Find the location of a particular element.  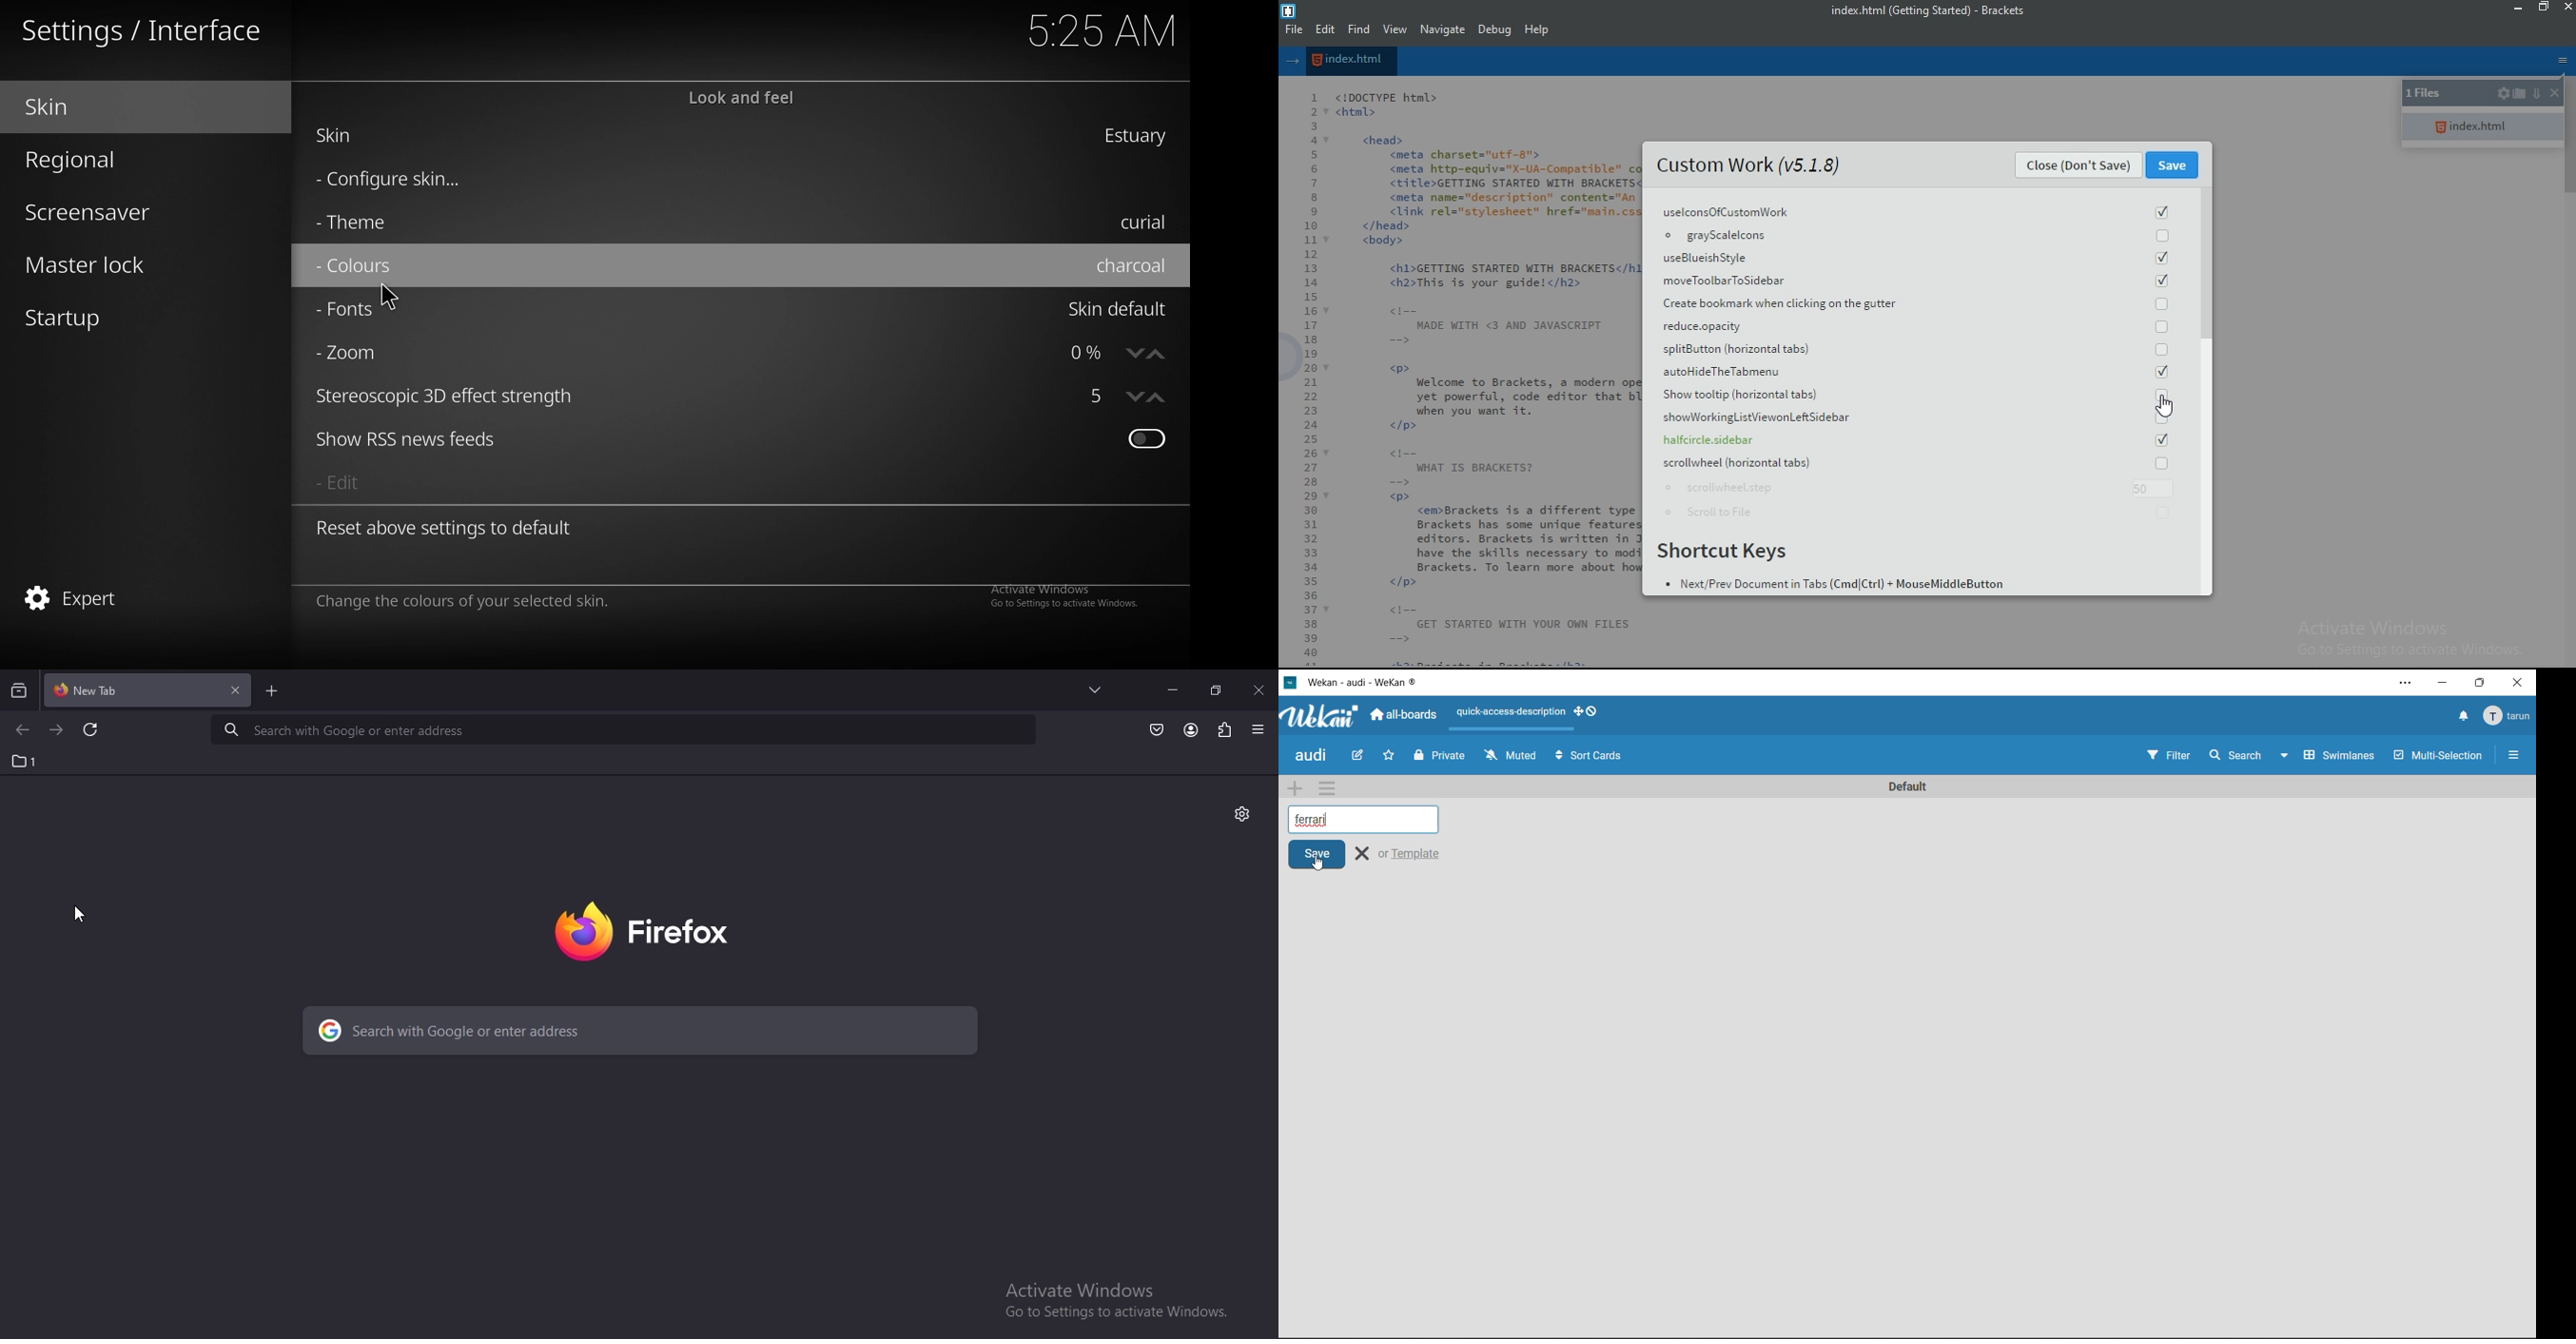

fonts is located at coordinates (396, 309).